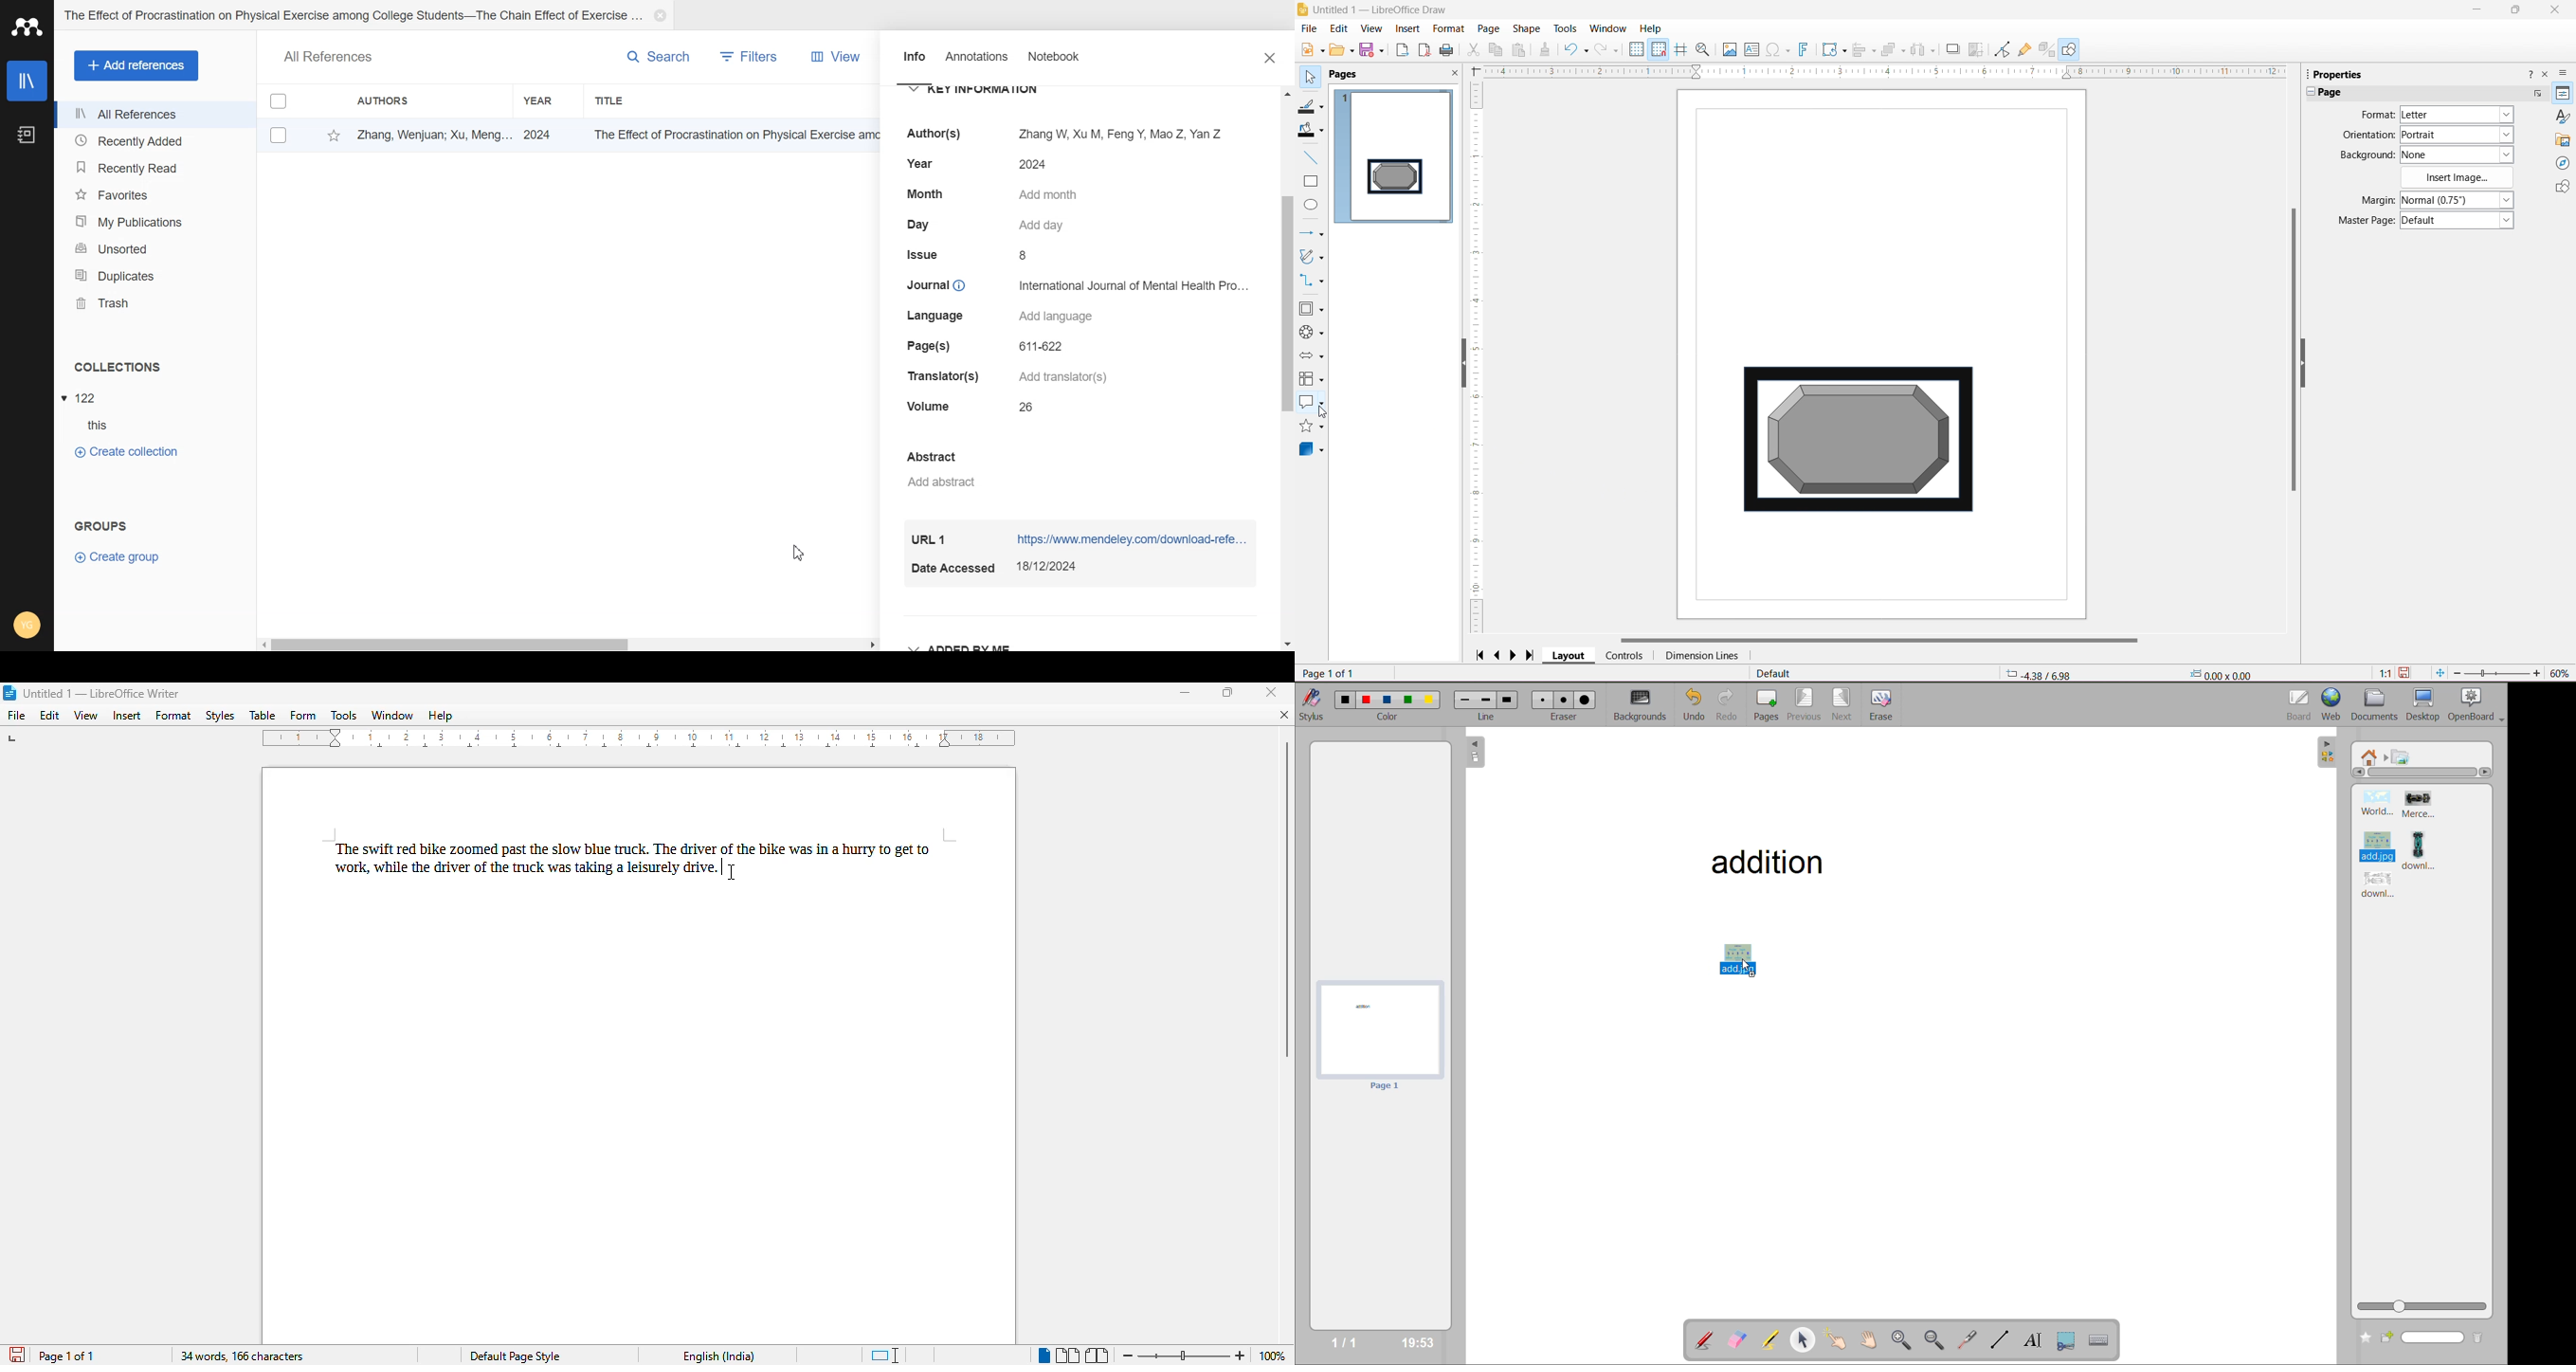 Image resolution: width=2576 pixels, height=1372 pixels. Describe the element at coordinates (91, 426) in the screenshot. I see `Subfolder` at that location.